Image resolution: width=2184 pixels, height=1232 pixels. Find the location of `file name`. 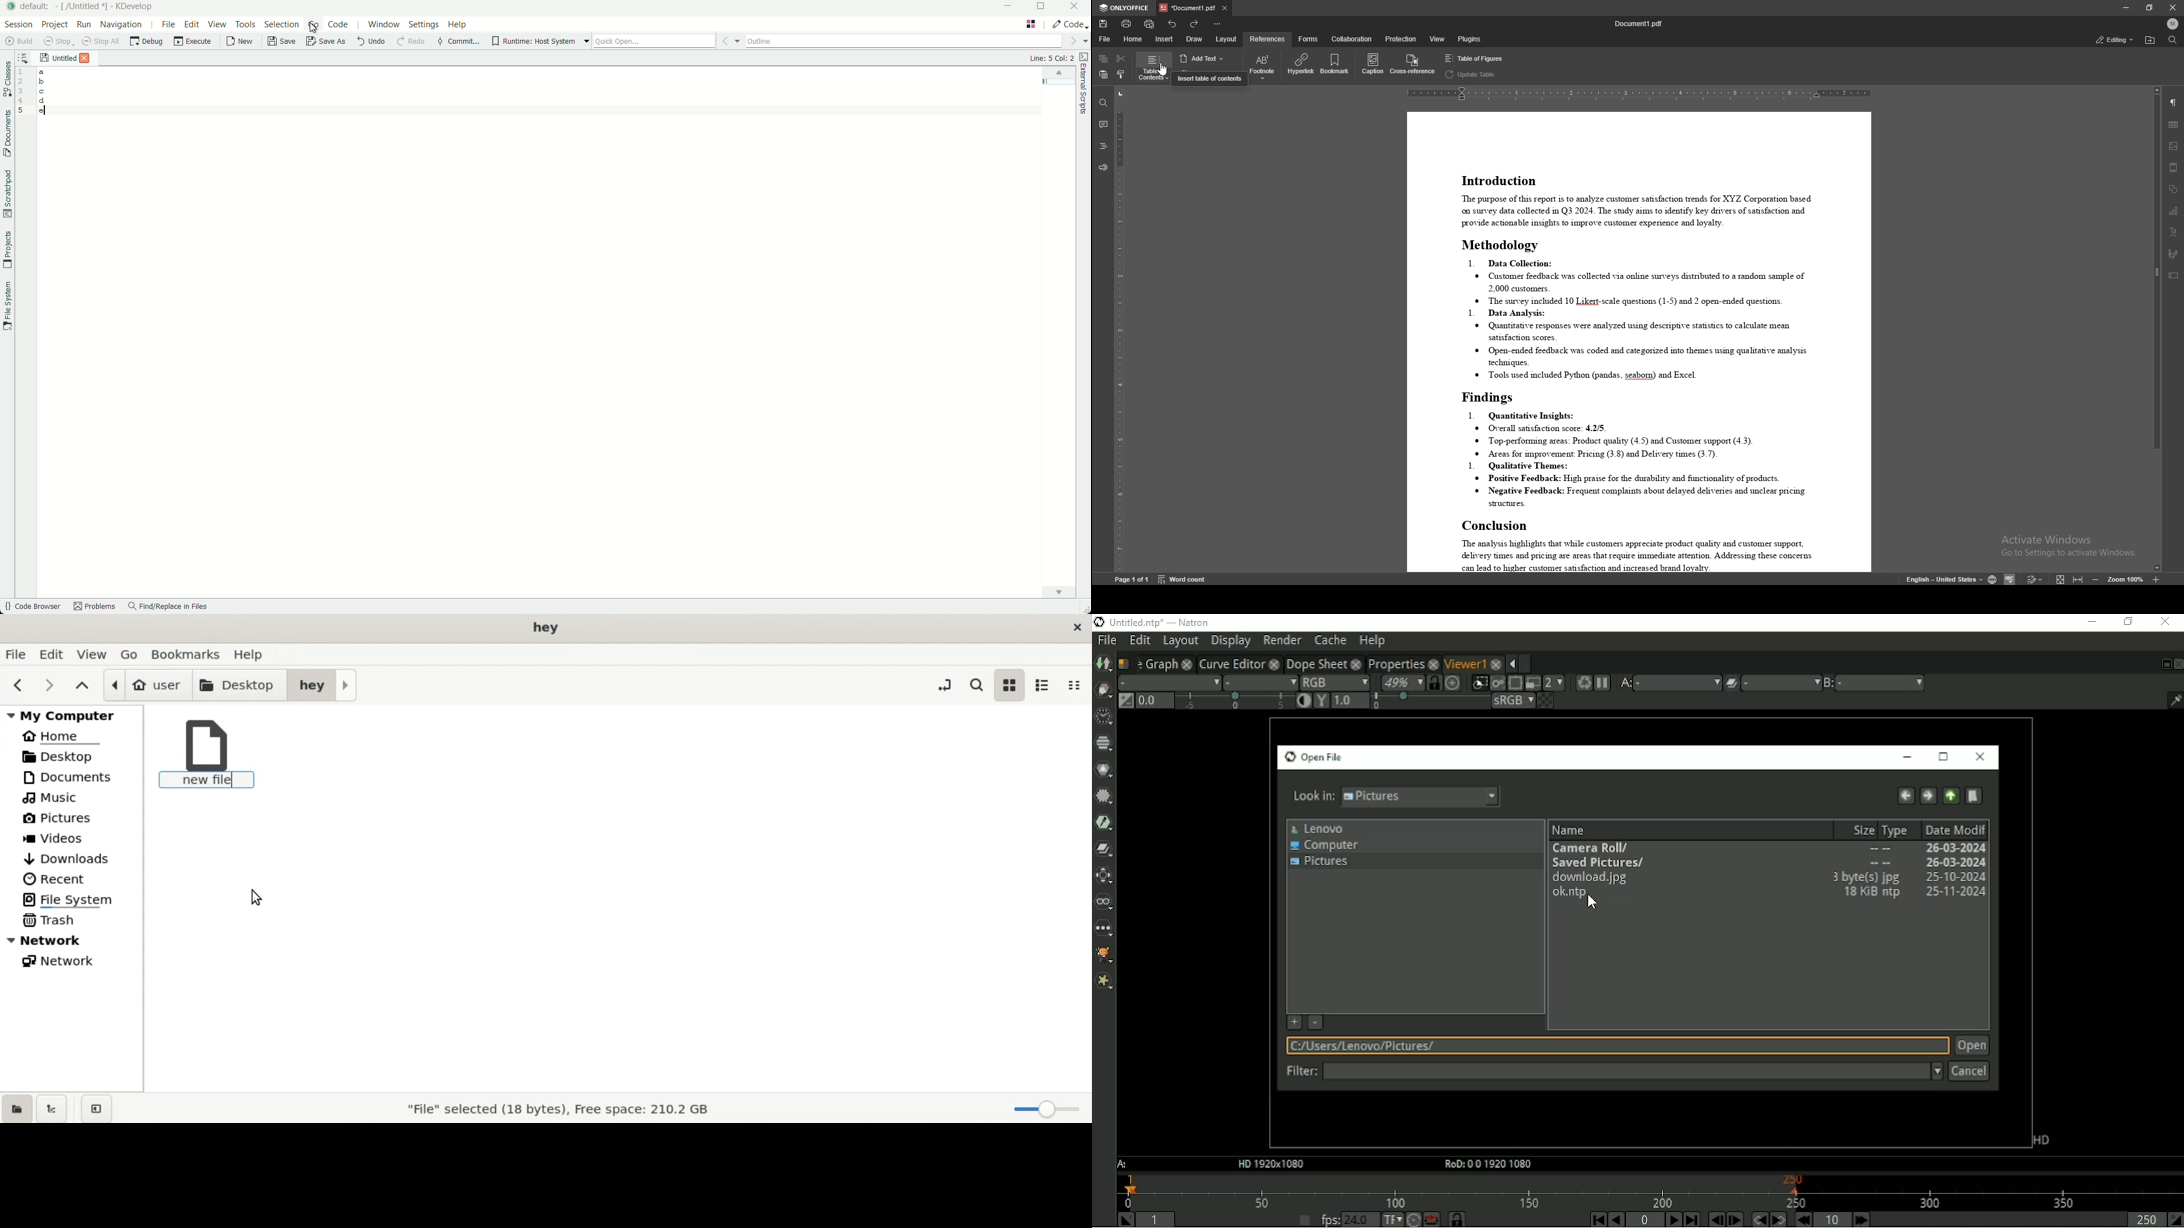

file name is located at coordinates (1640, 23).